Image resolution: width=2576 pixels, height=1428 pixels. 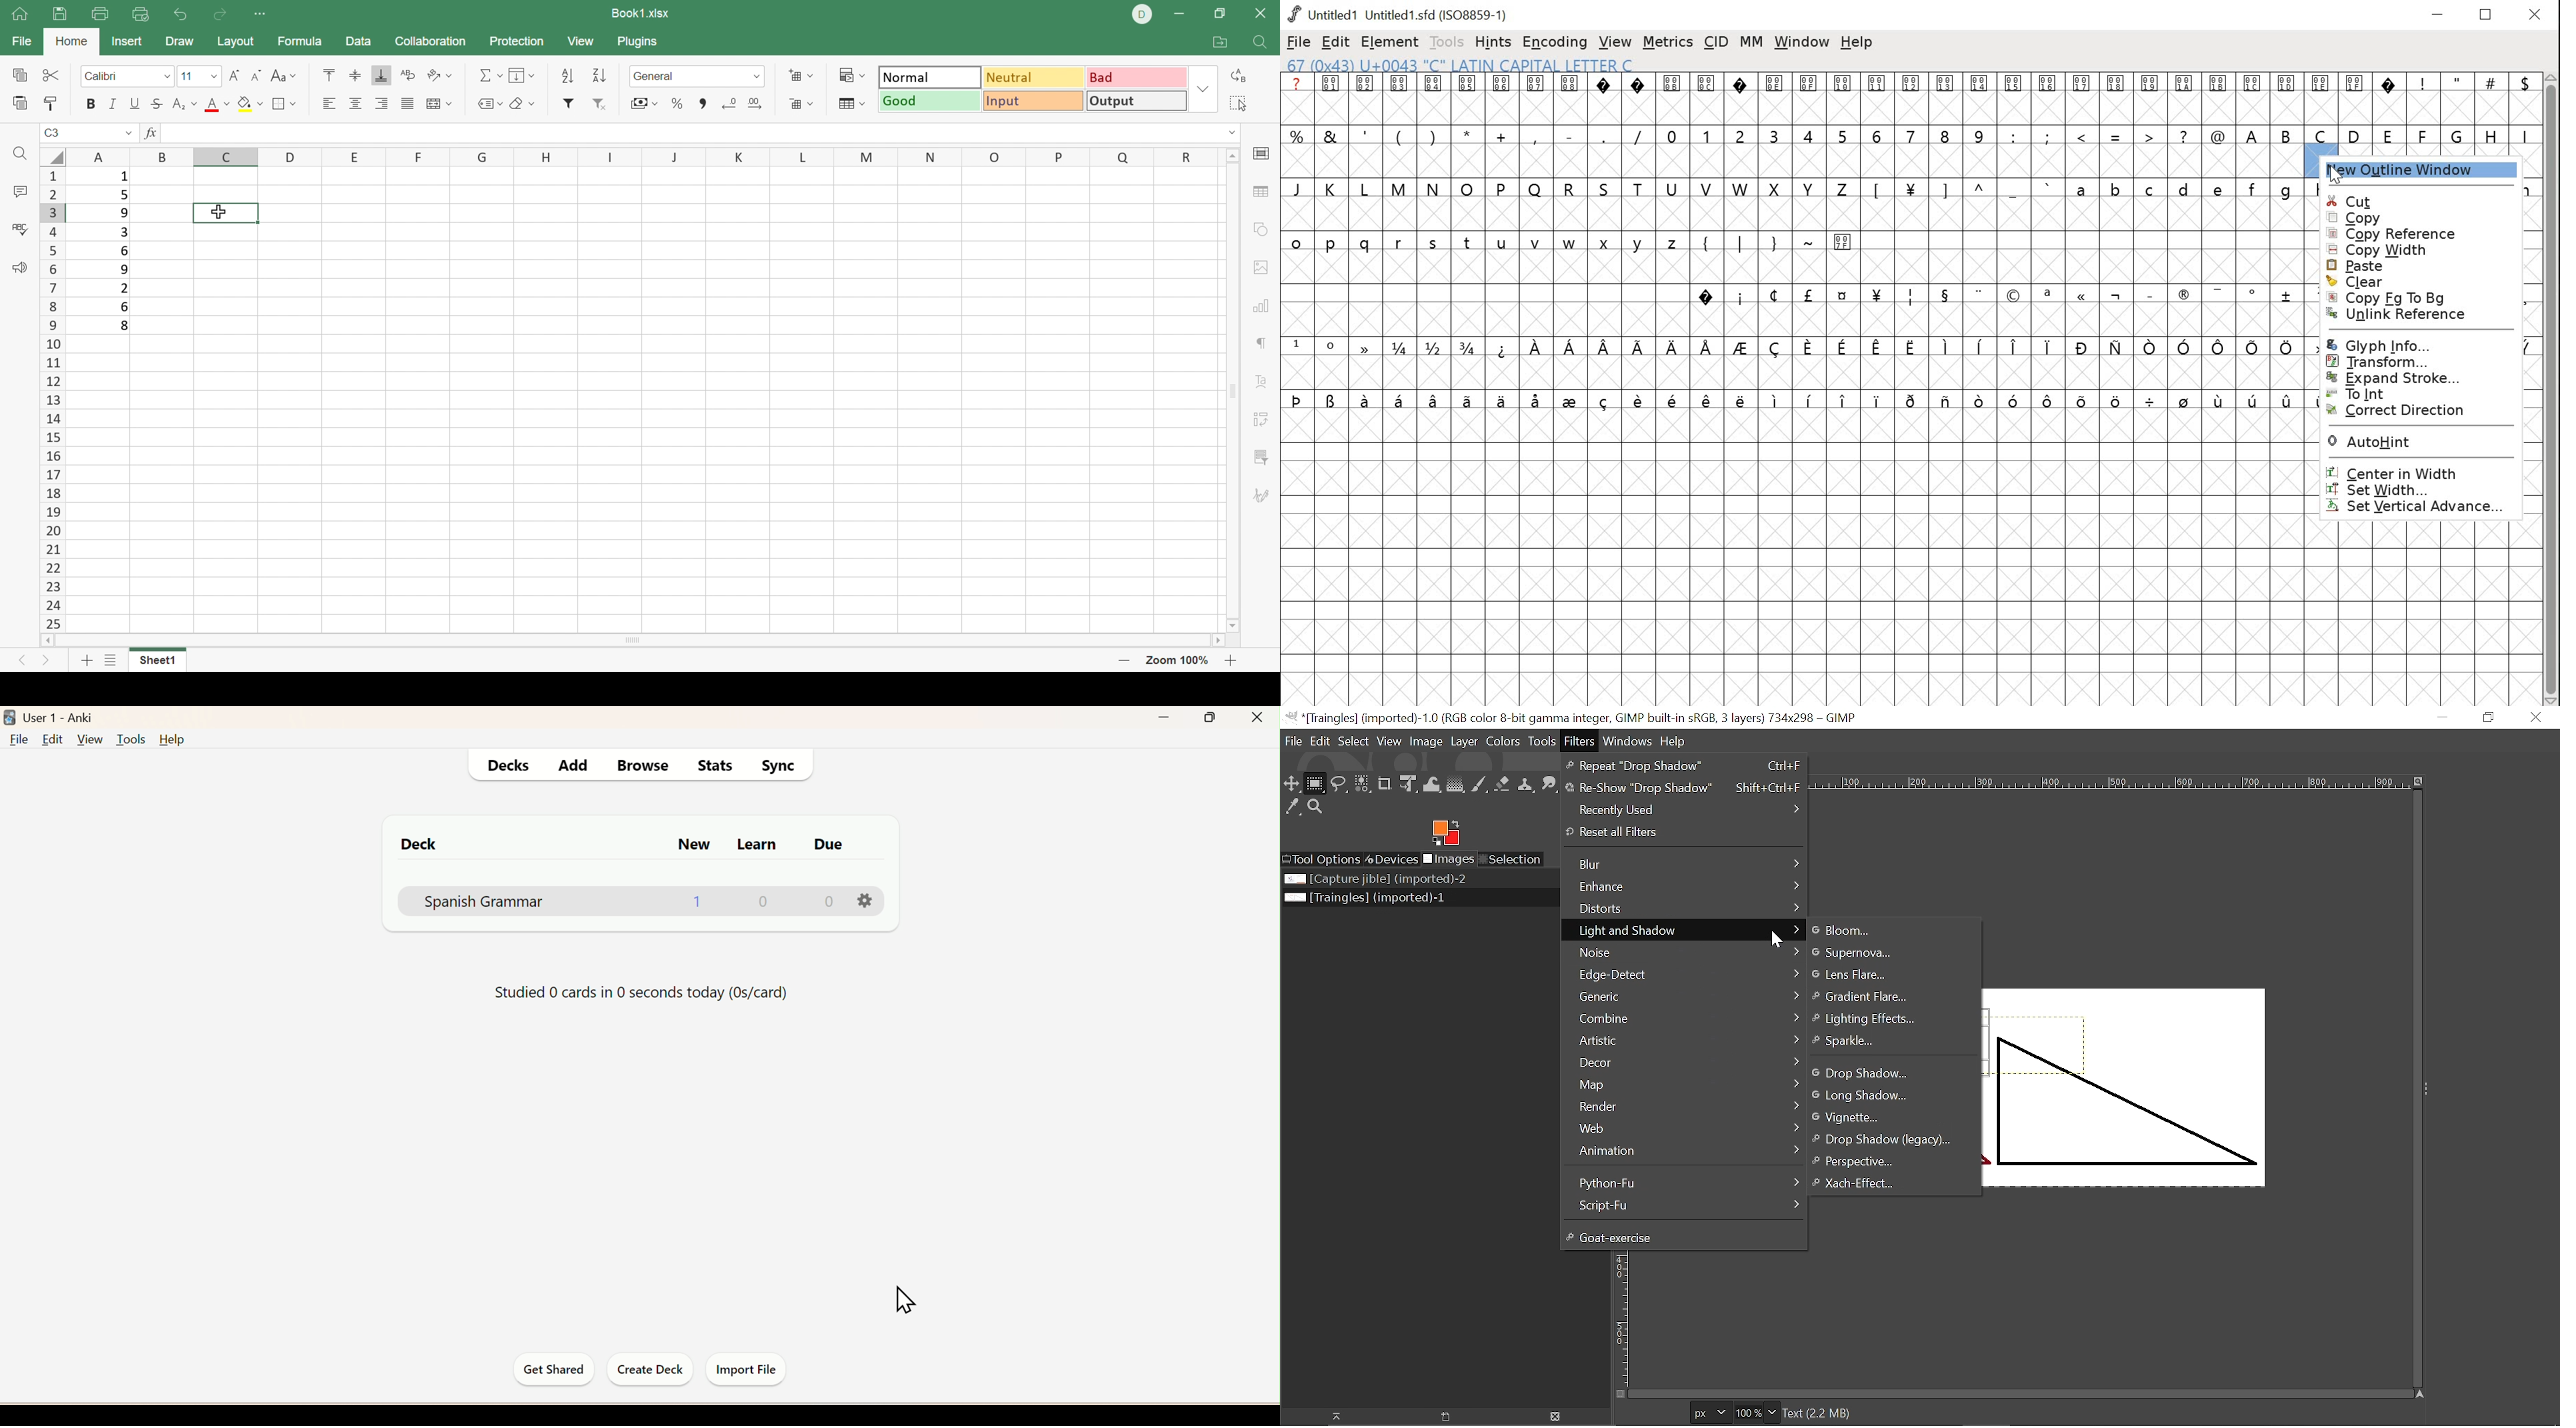 I want to click on Align Center, so click(x=355, y=103).